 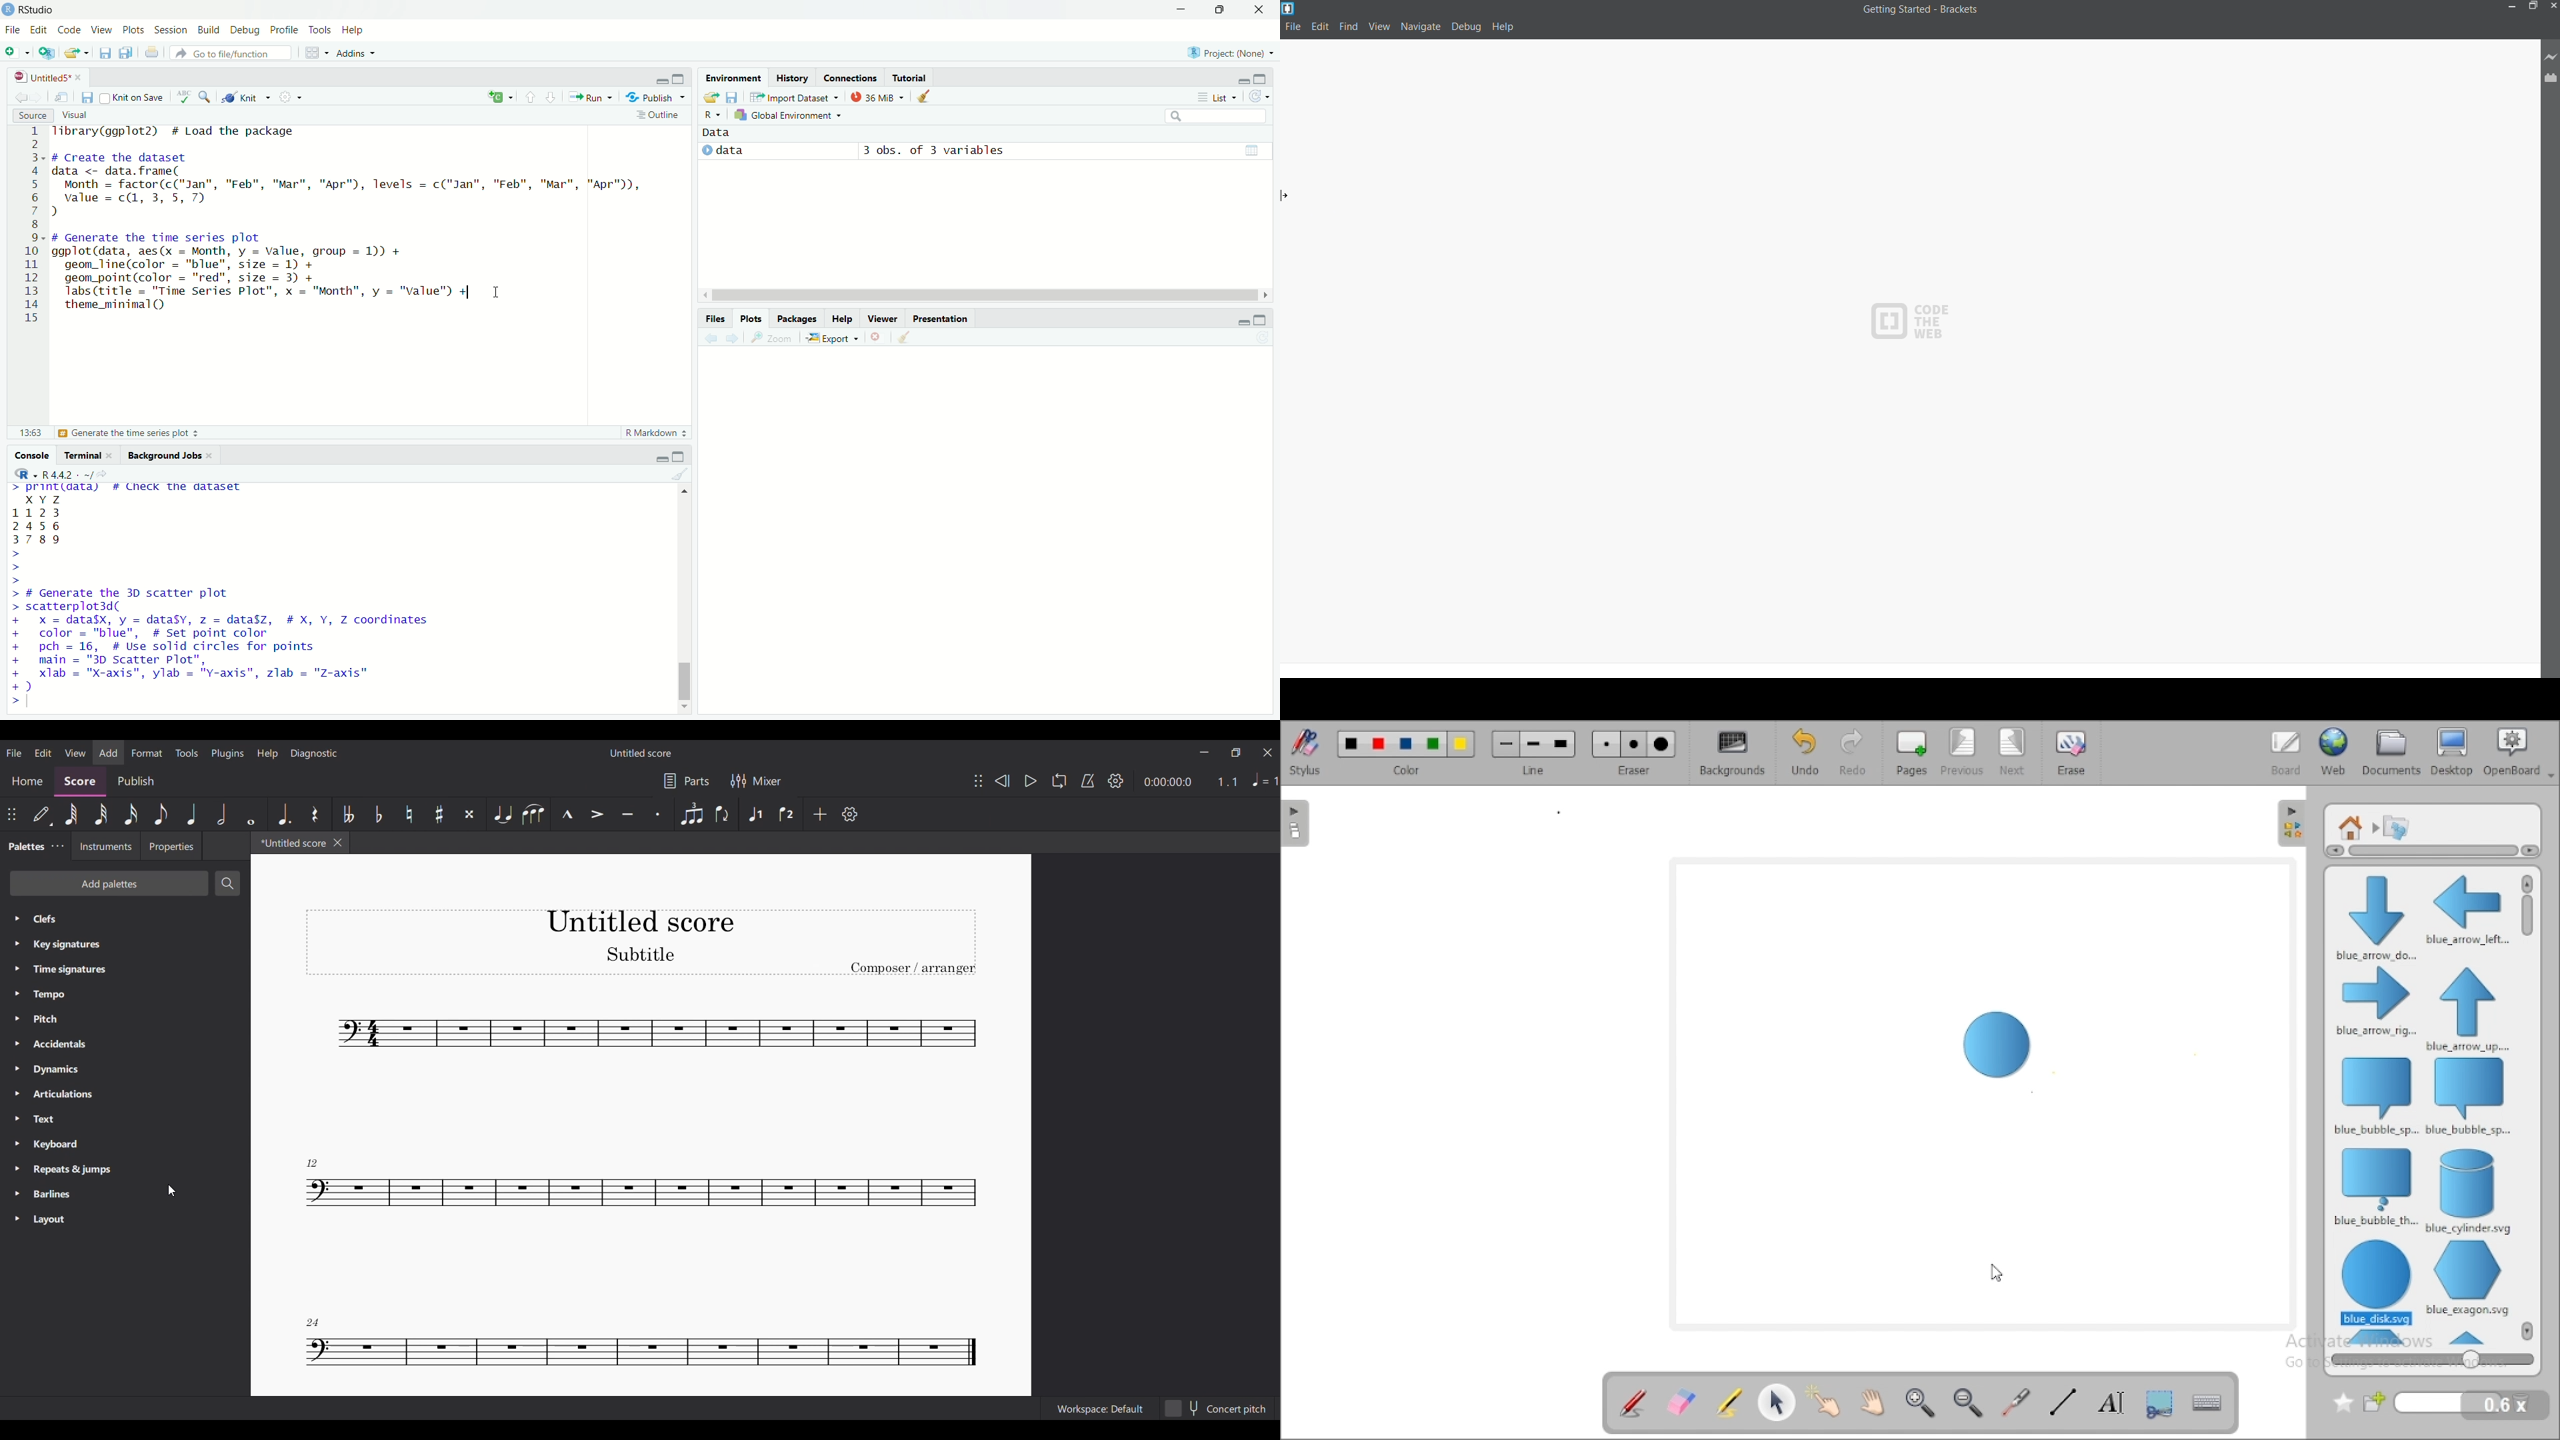 I want to click on close, so click(x=113, y=455).